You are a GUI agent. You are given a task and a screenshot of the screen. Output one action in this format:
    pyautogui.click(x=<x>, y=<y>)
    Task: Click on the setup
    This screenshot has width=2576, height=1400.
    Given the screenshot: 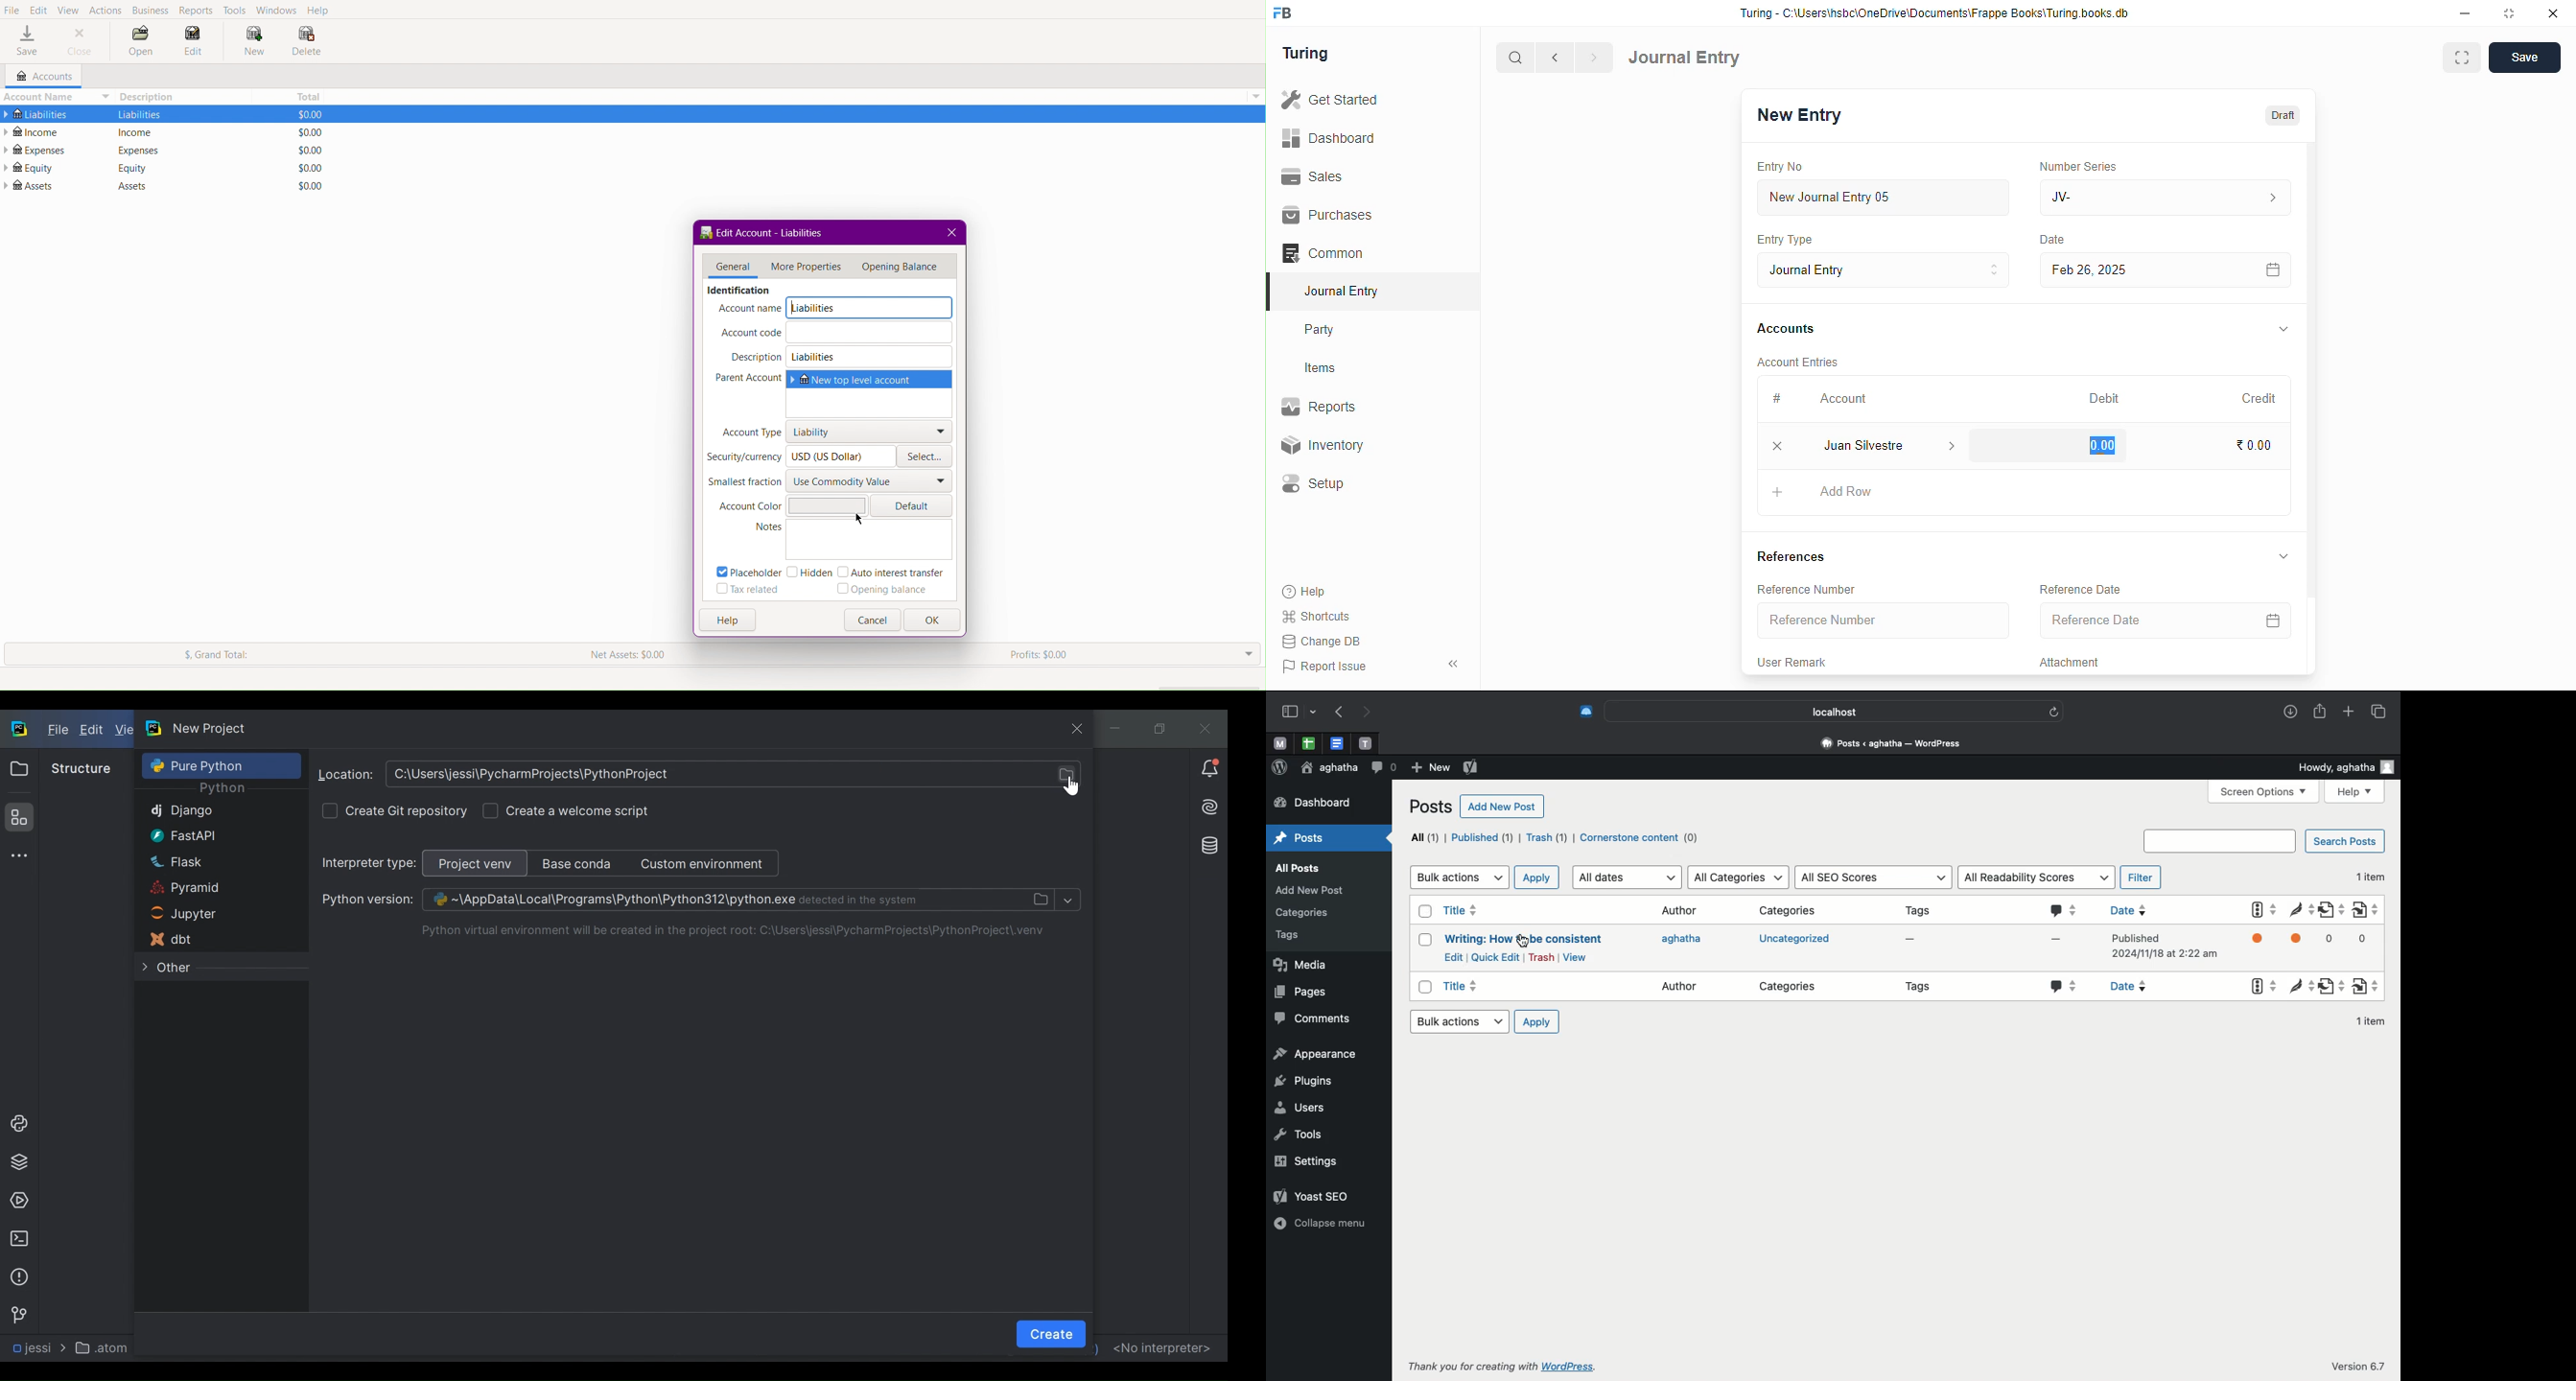 What is the action you would take?
    pyautogui.click(x=1315, y=484)
    